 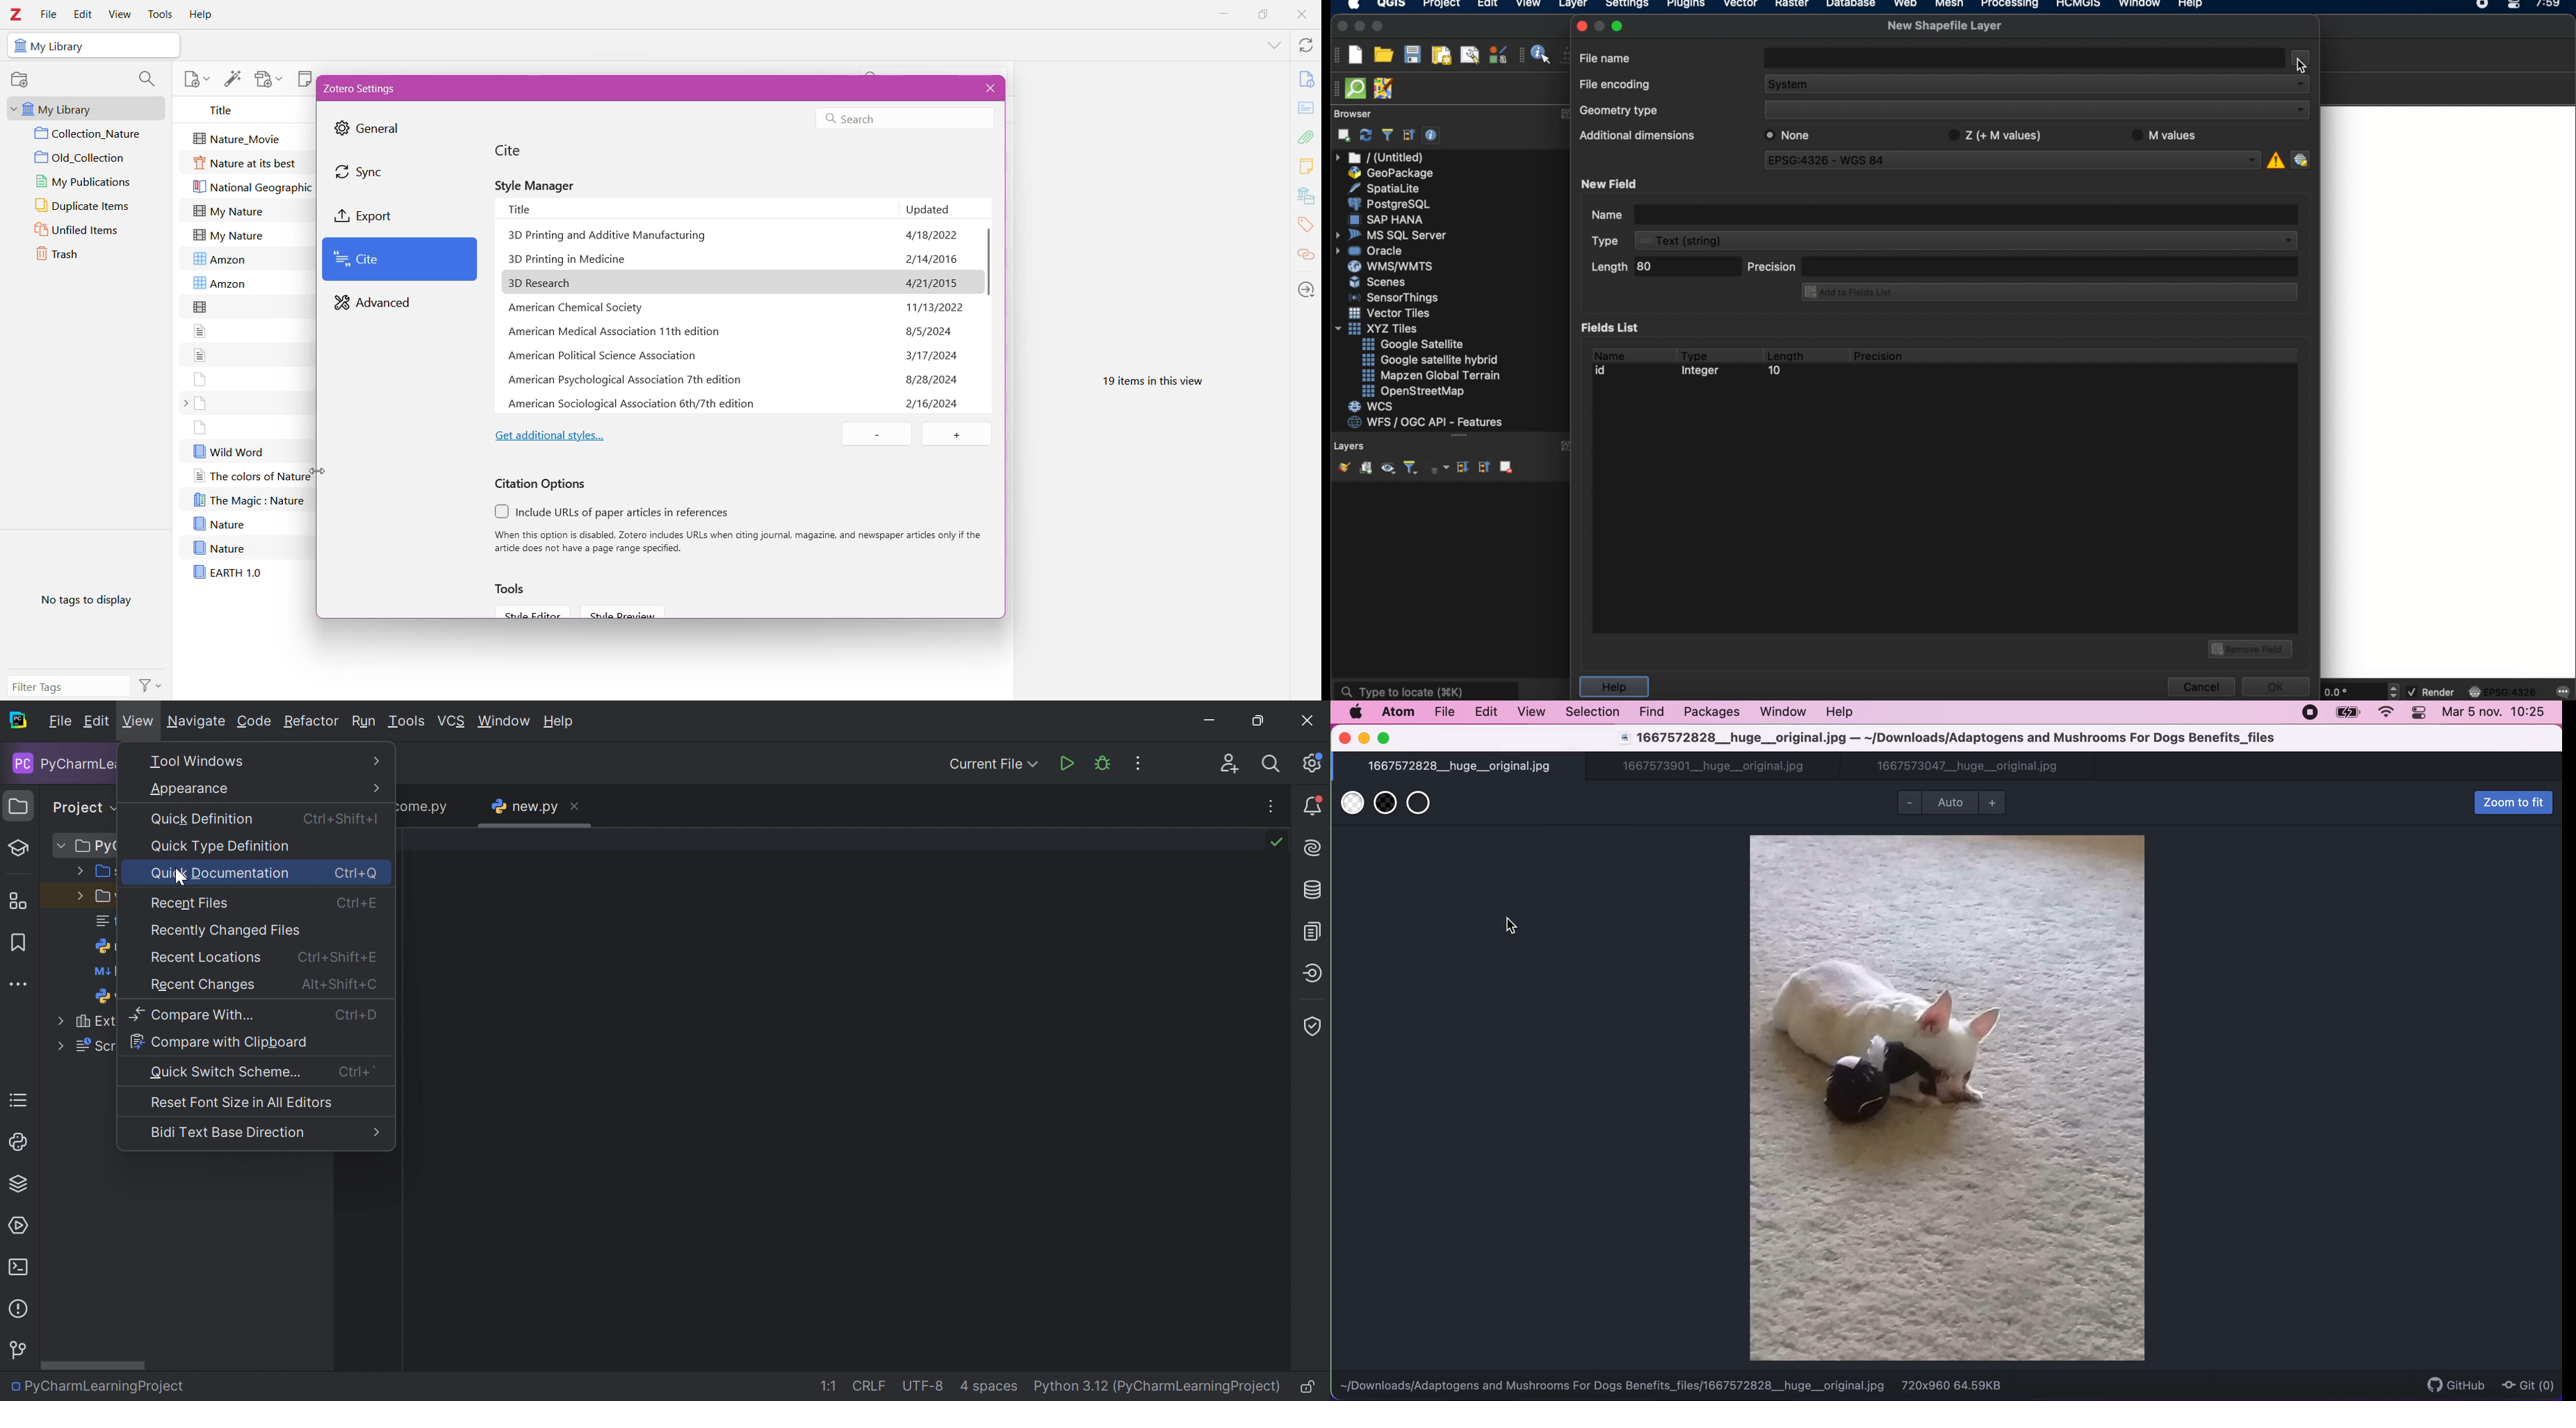 What do you see at coordinates (1792, 135) in the screenshot?
I see `none` at bounding box center [1792, 135].